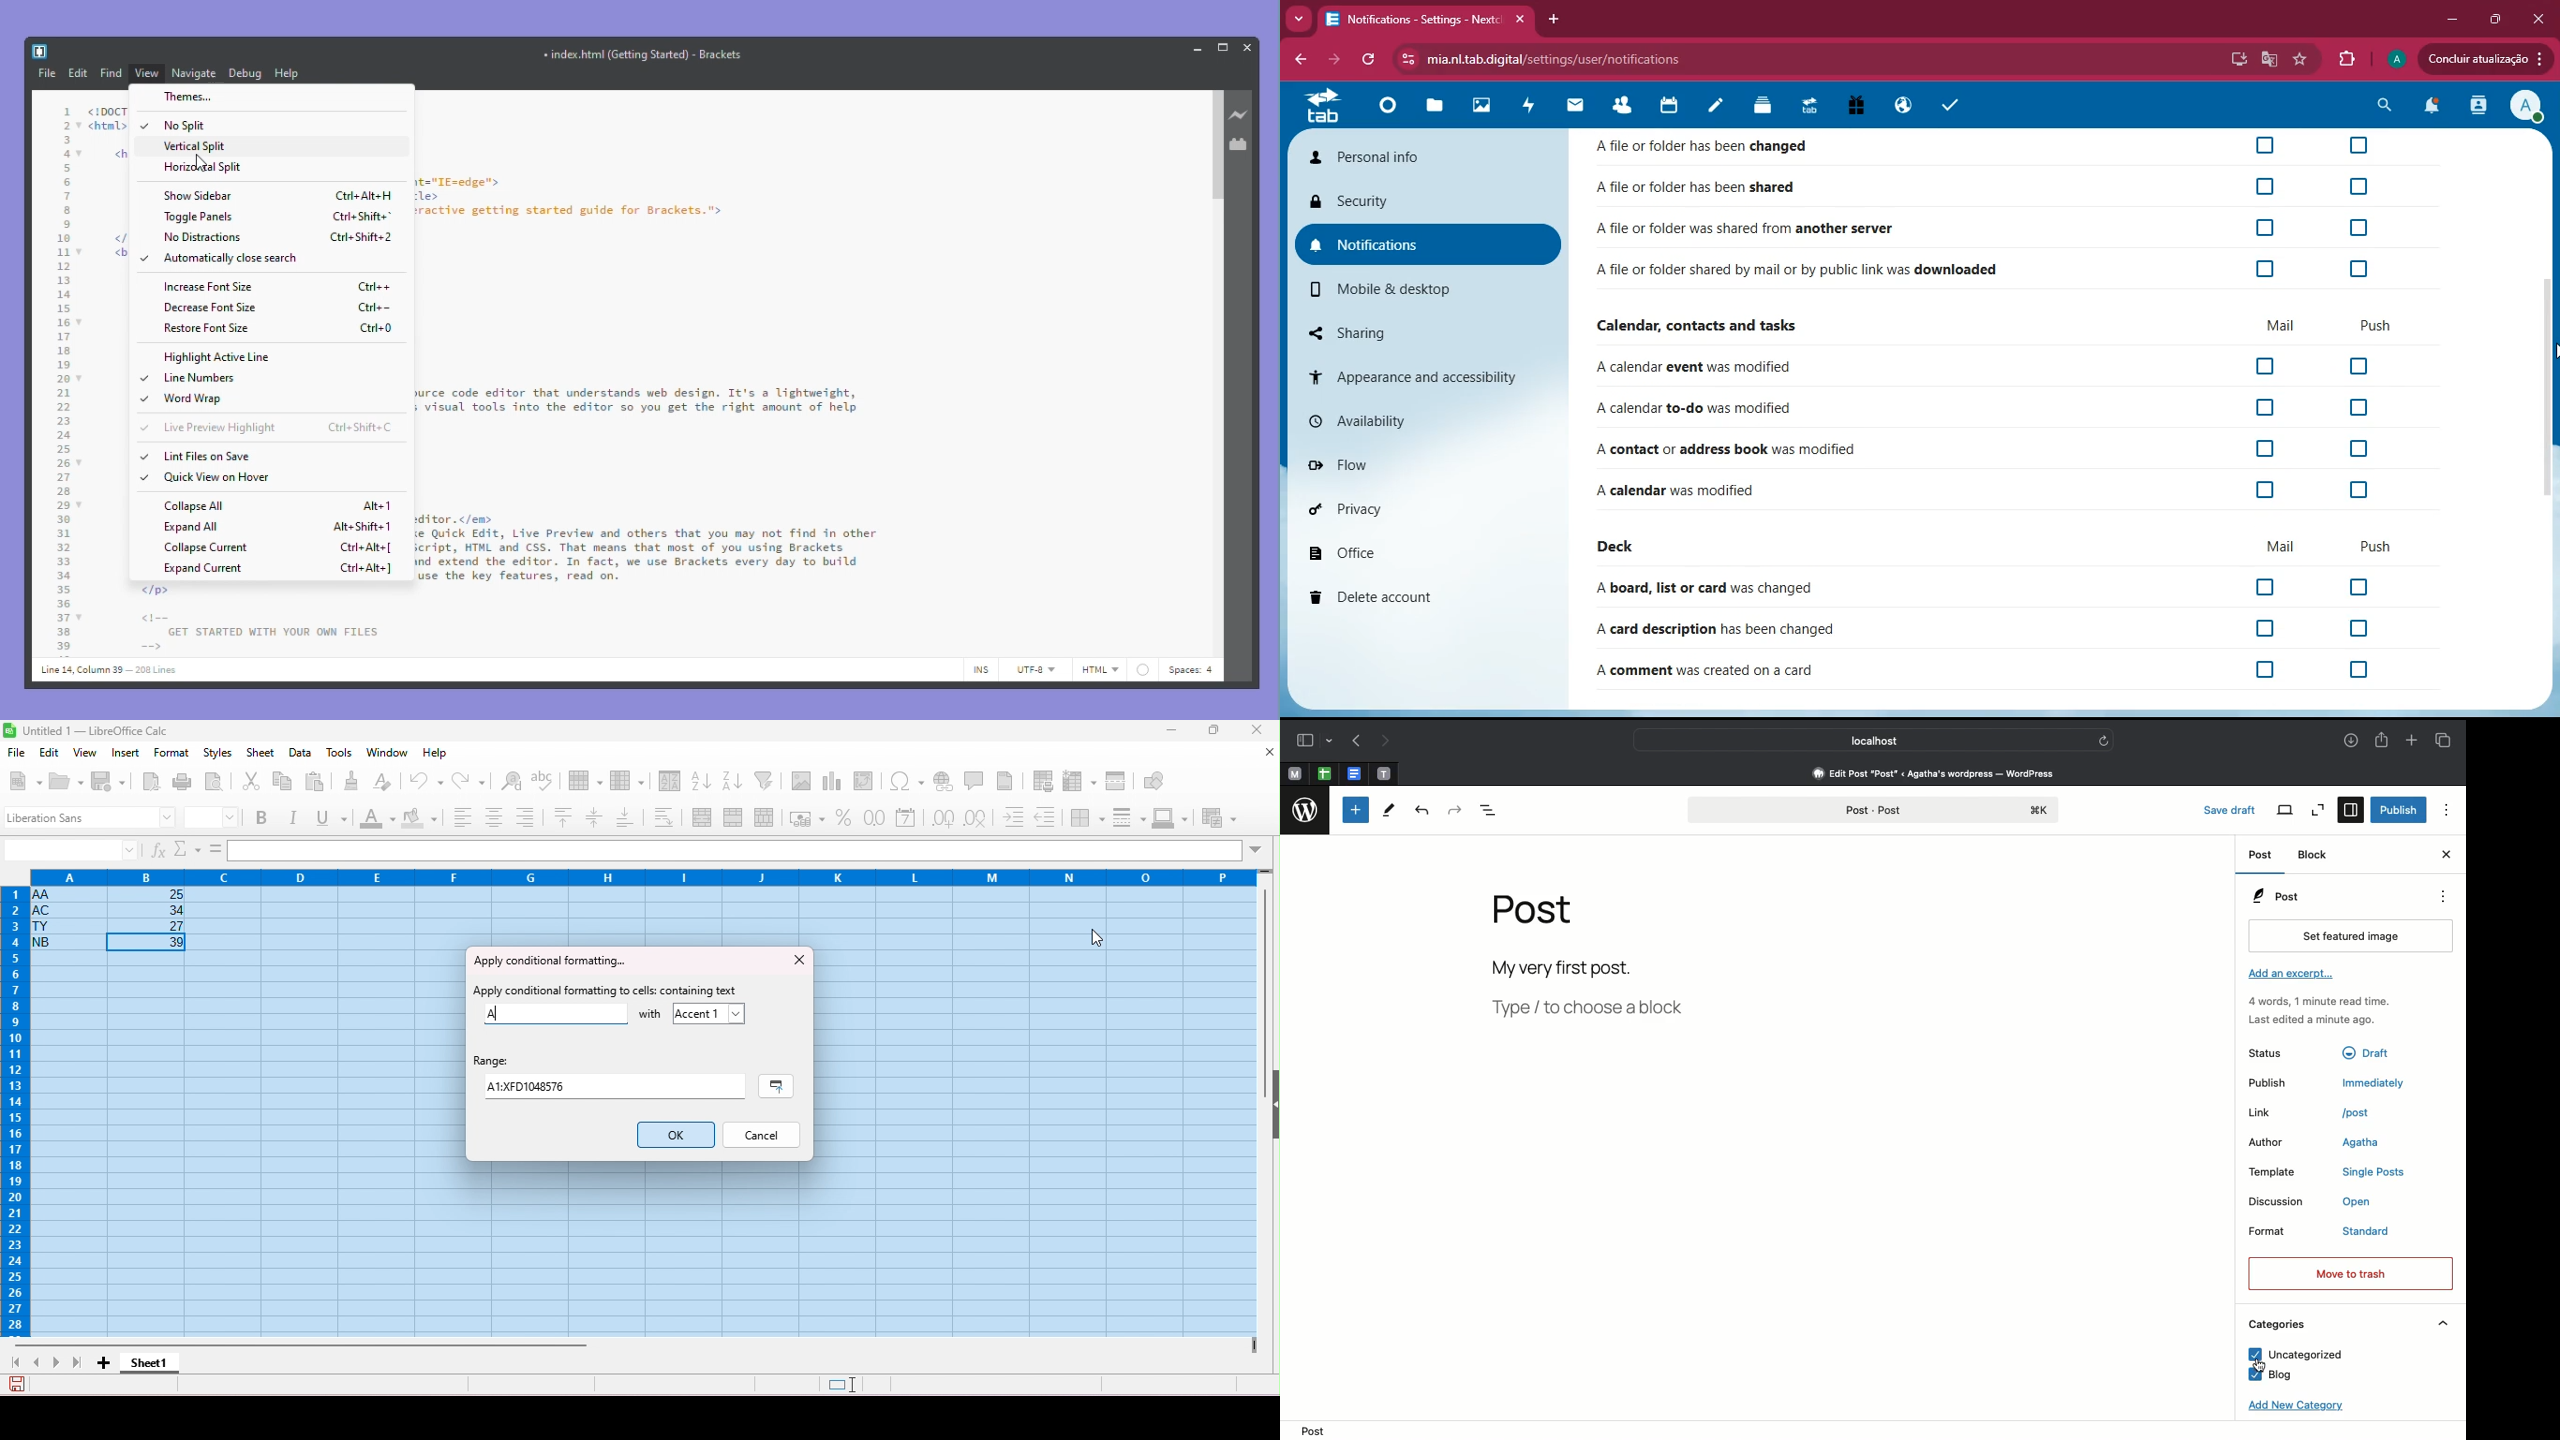 This screenshot has height=1456, width=2576. I want to click on typing cursor, so click(505, 1020).